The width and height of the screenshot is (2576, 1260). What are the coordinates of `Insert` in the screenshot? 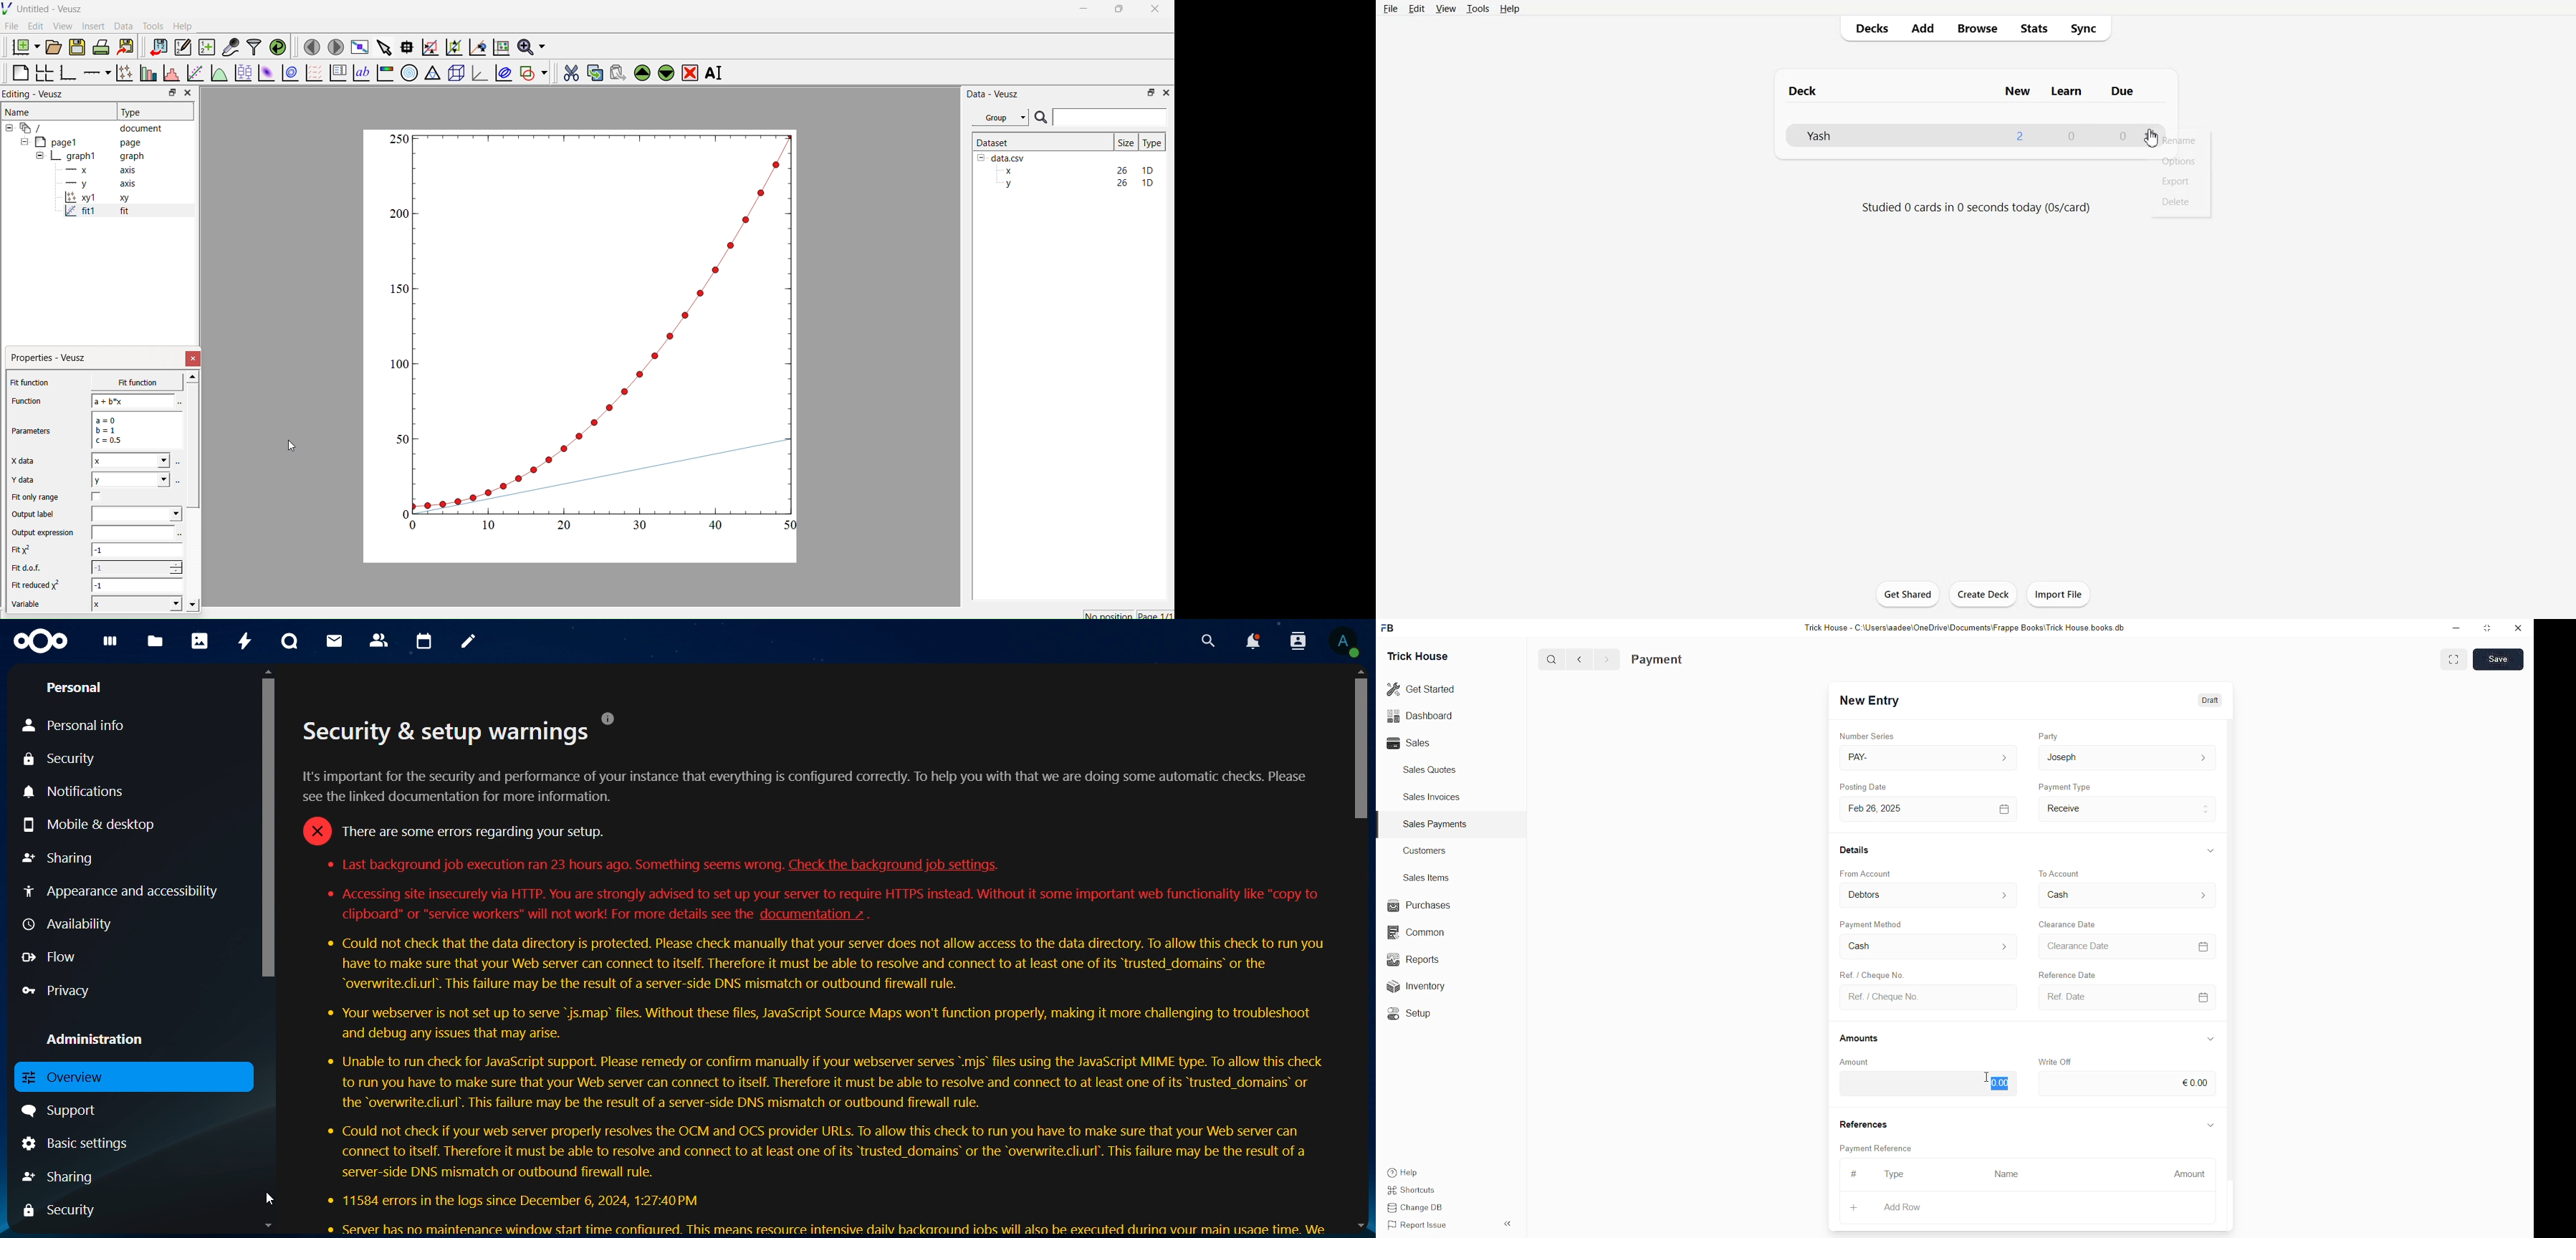 It's located at (95, 26).